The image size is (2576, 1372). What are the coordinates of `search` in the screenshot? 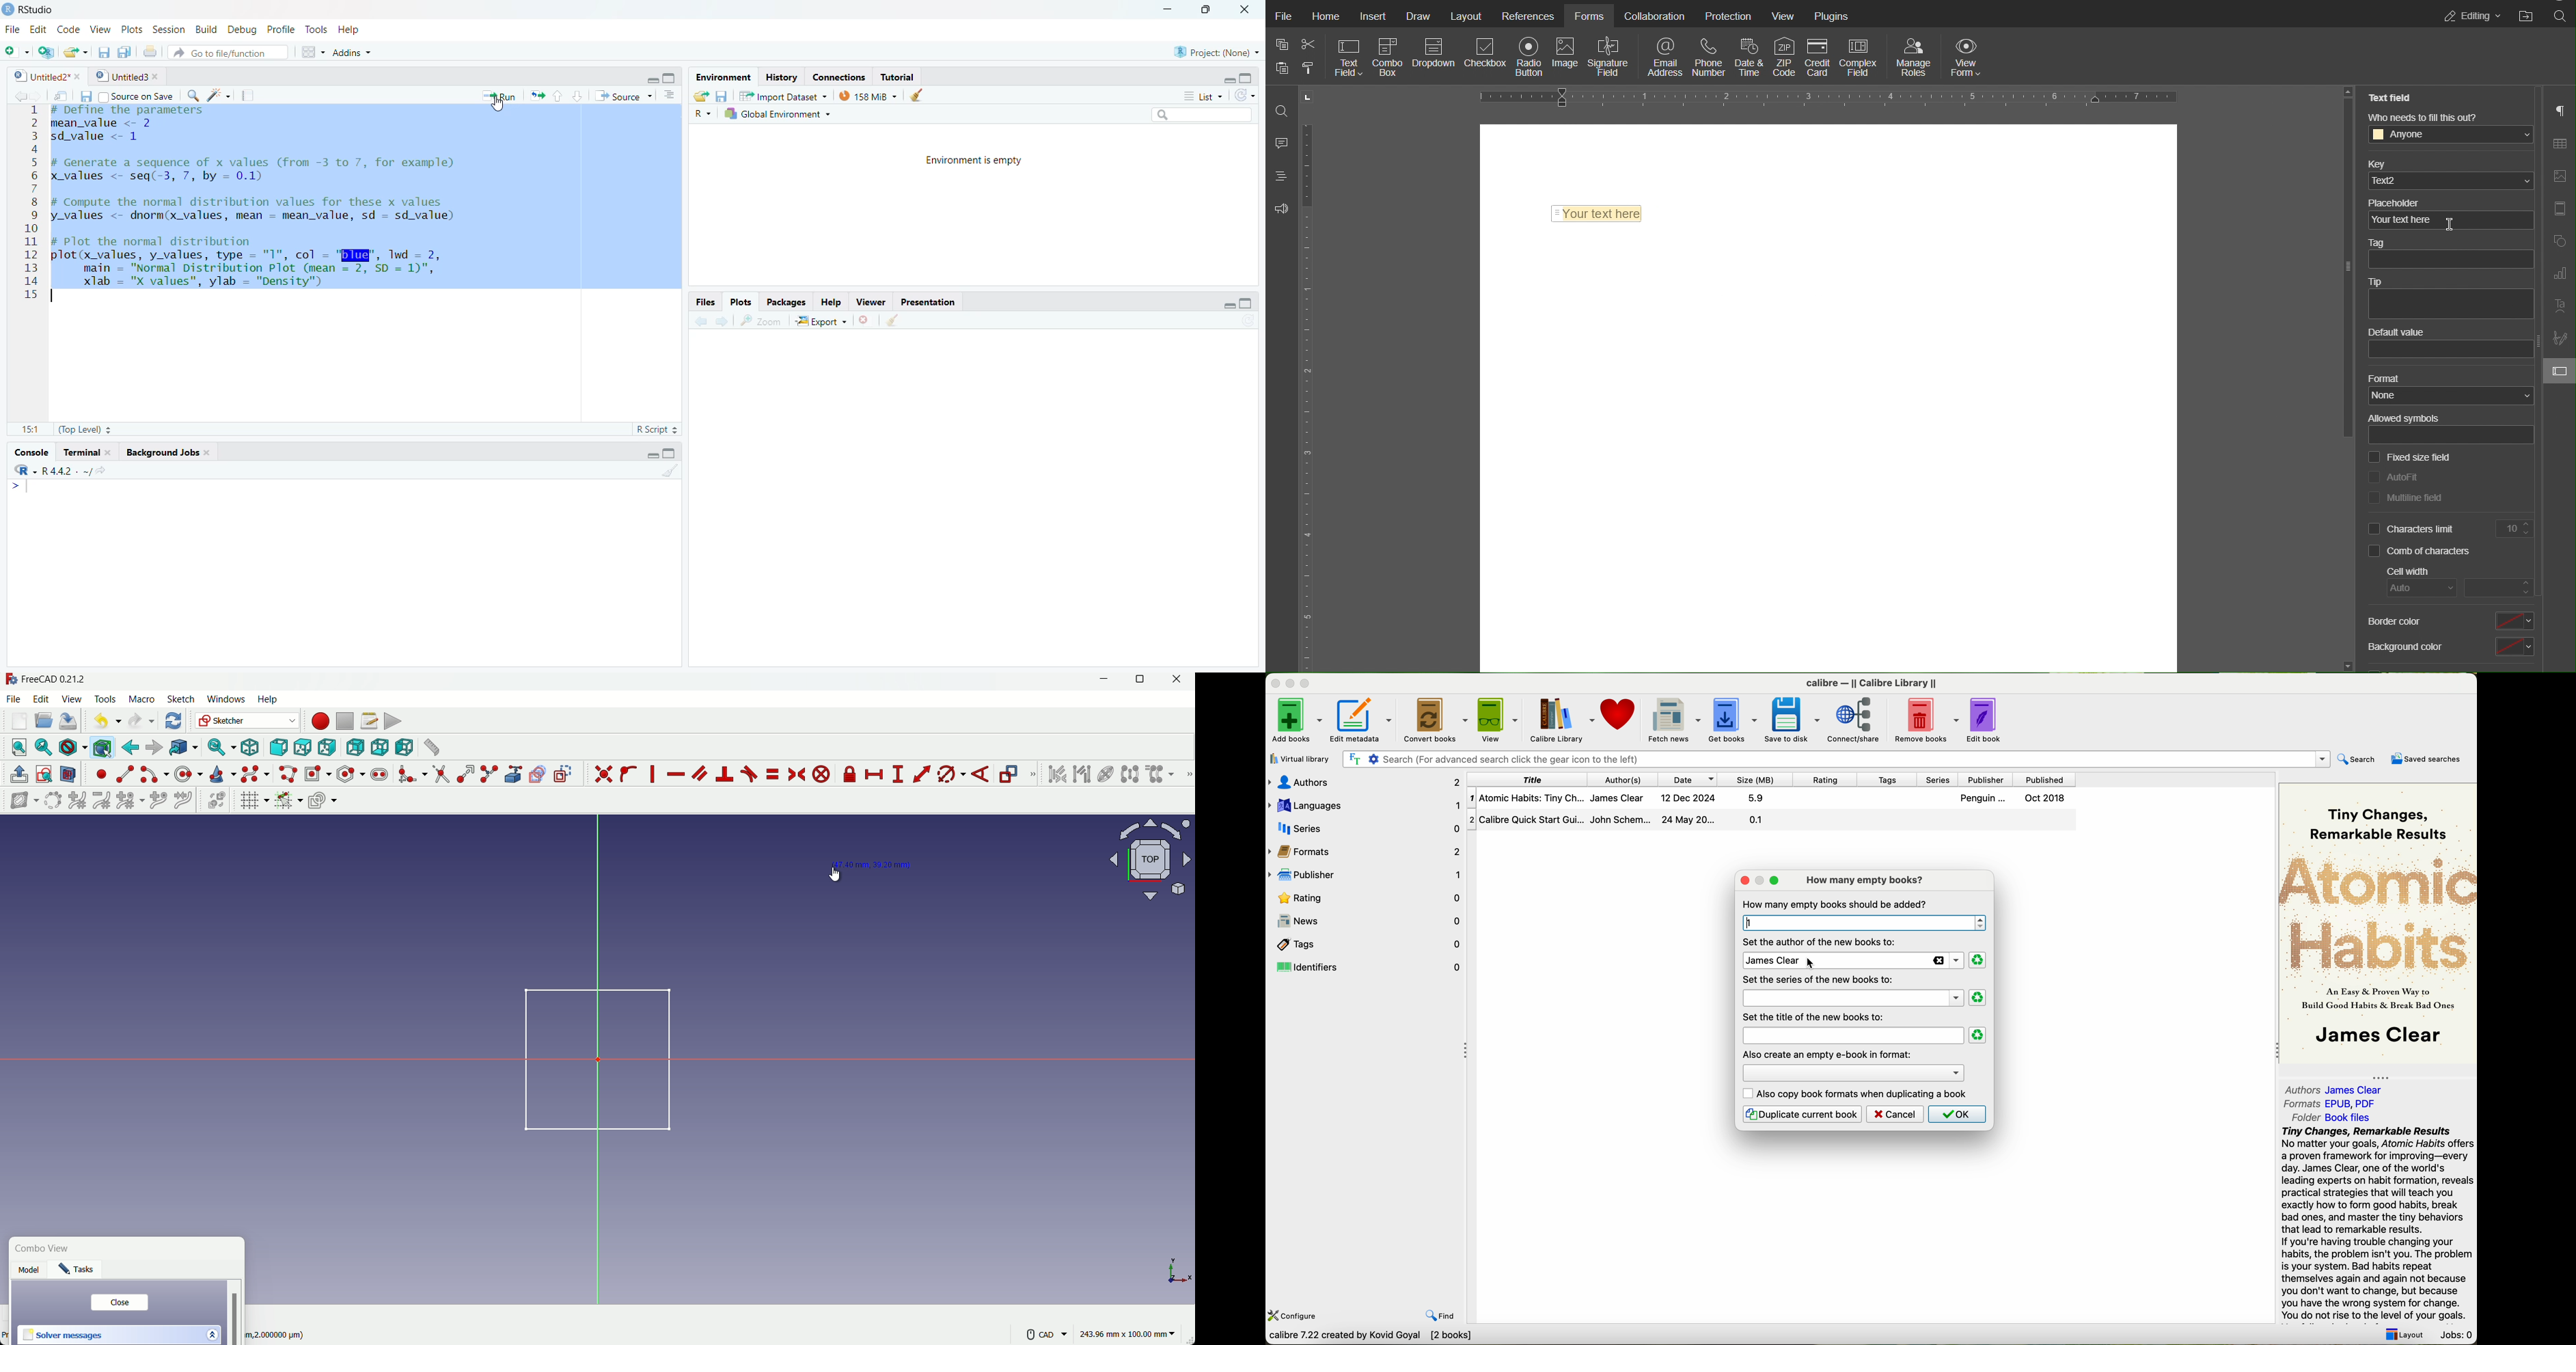 It's located at (1199, 115).